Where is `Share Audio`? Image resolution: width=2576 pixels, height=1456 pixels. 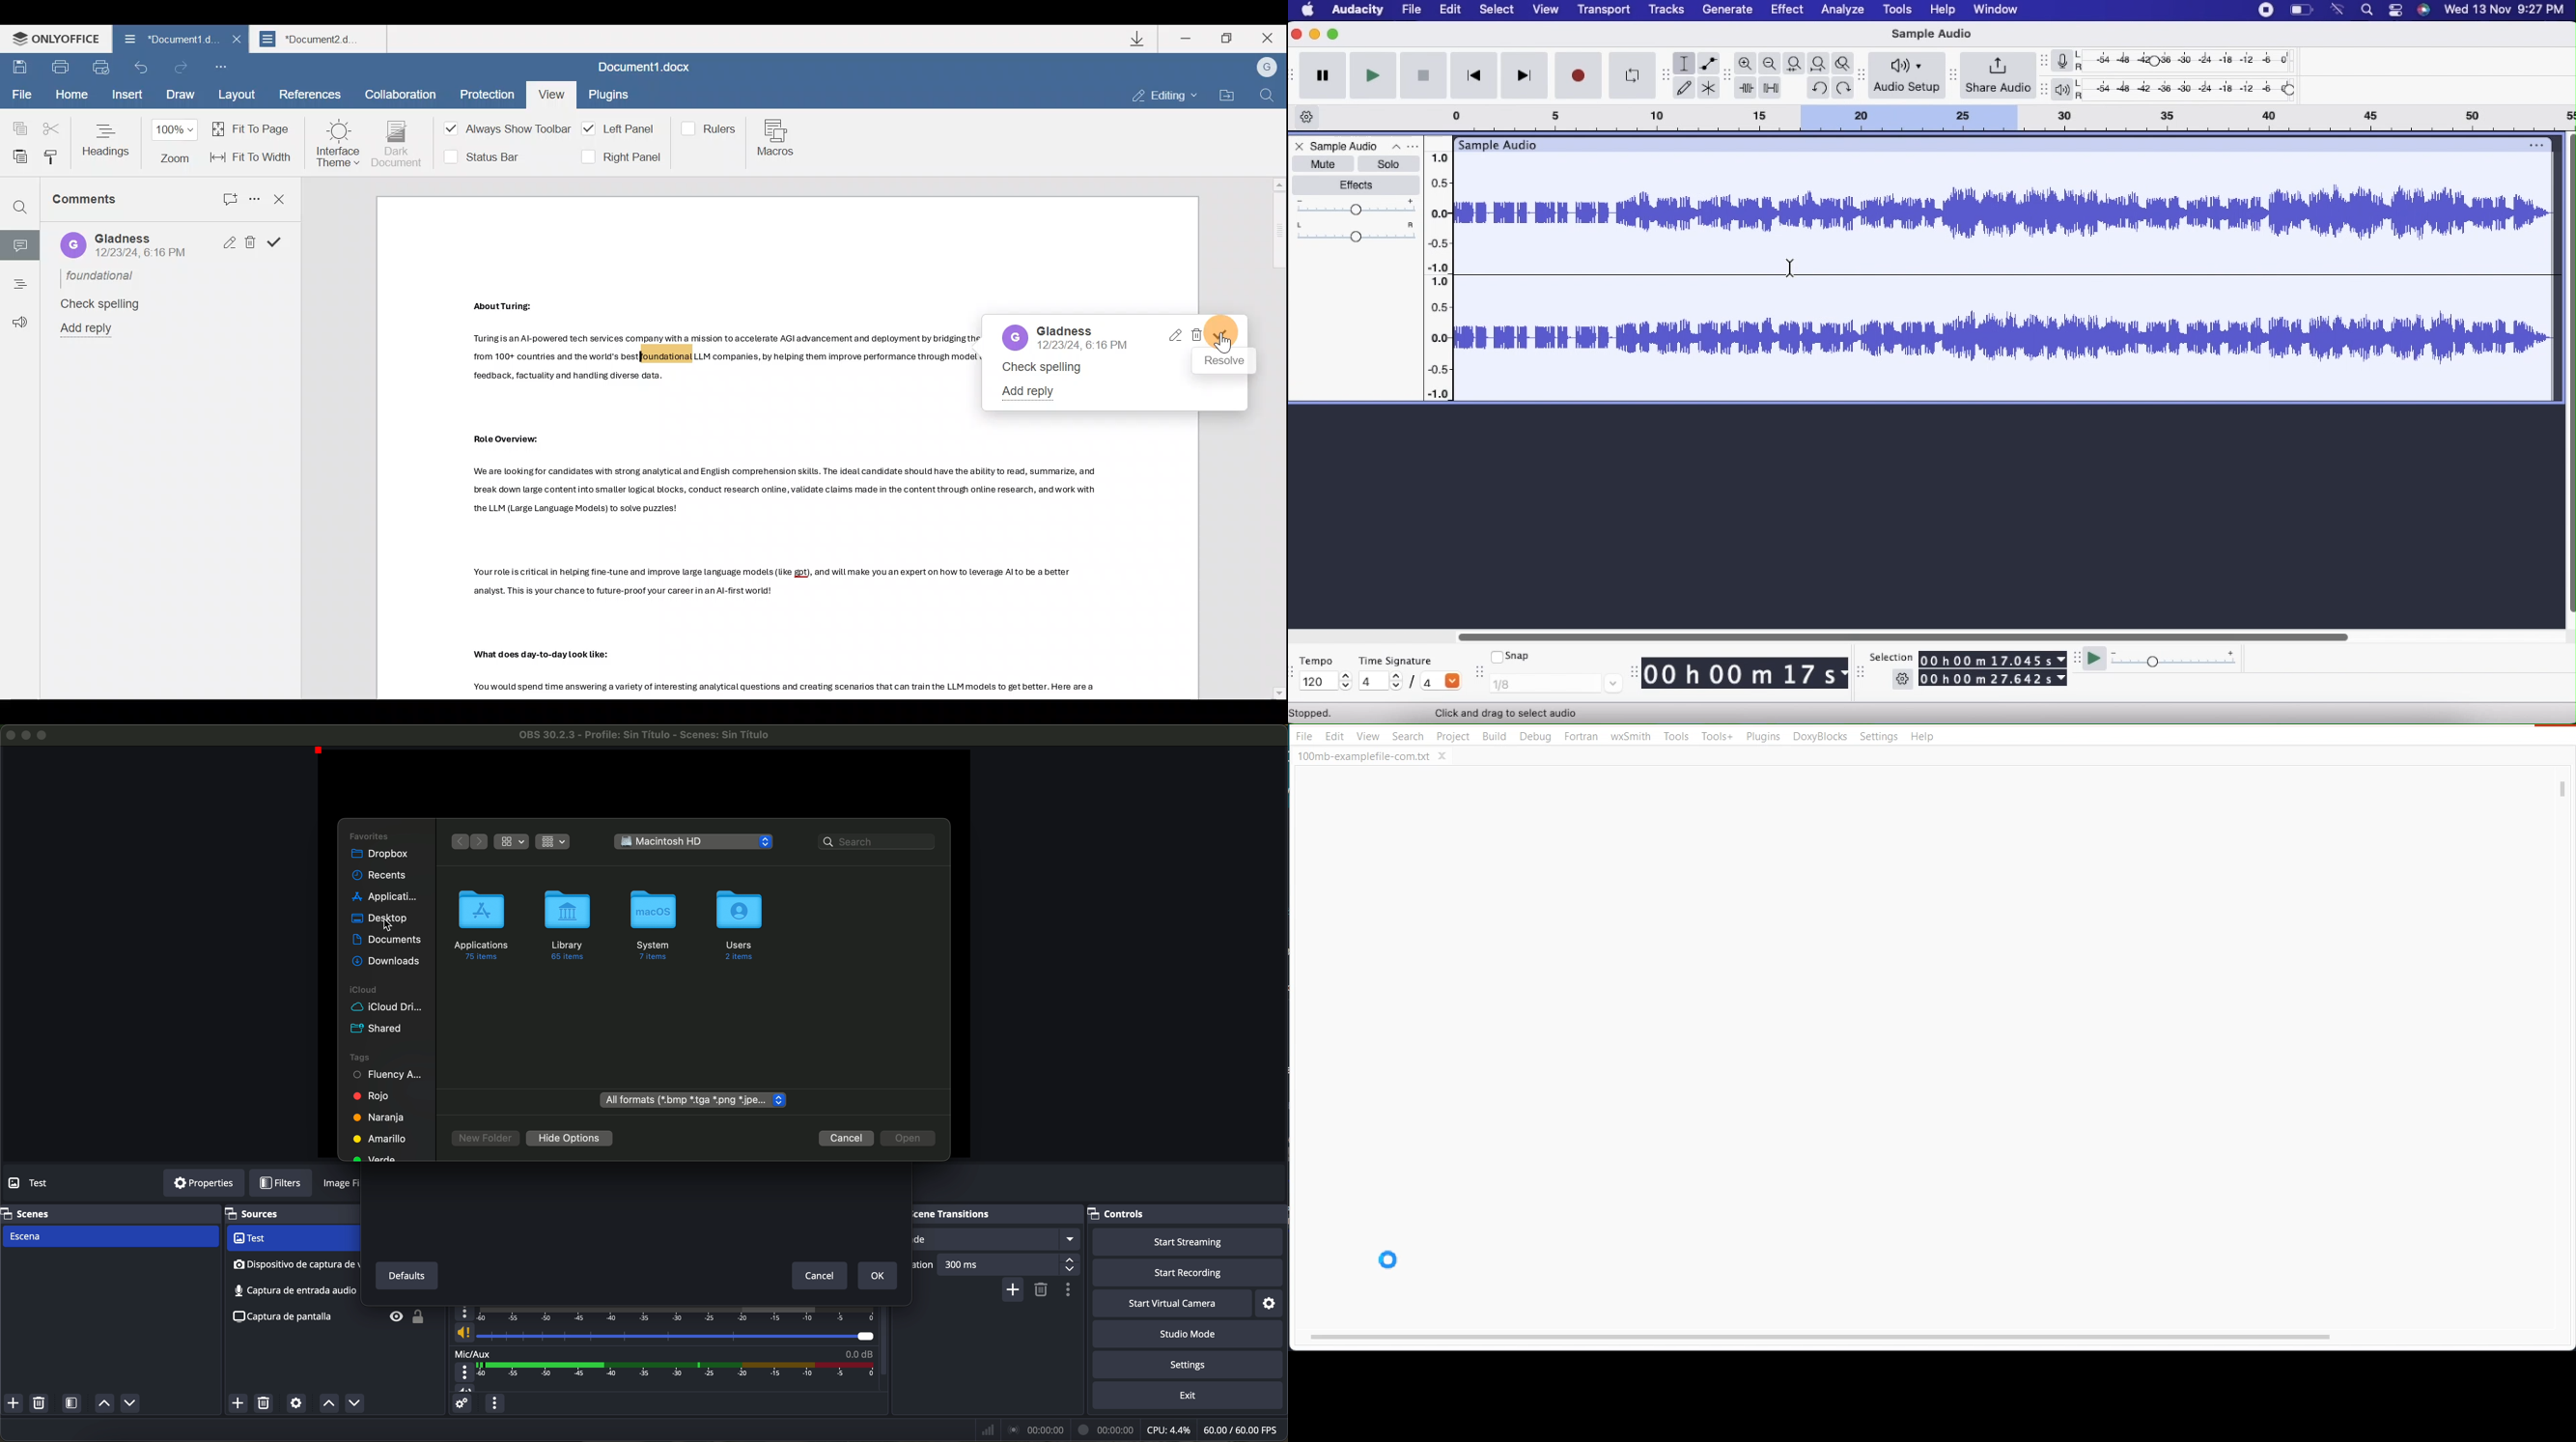
Share Audio is located at coordinates (1998, 76).